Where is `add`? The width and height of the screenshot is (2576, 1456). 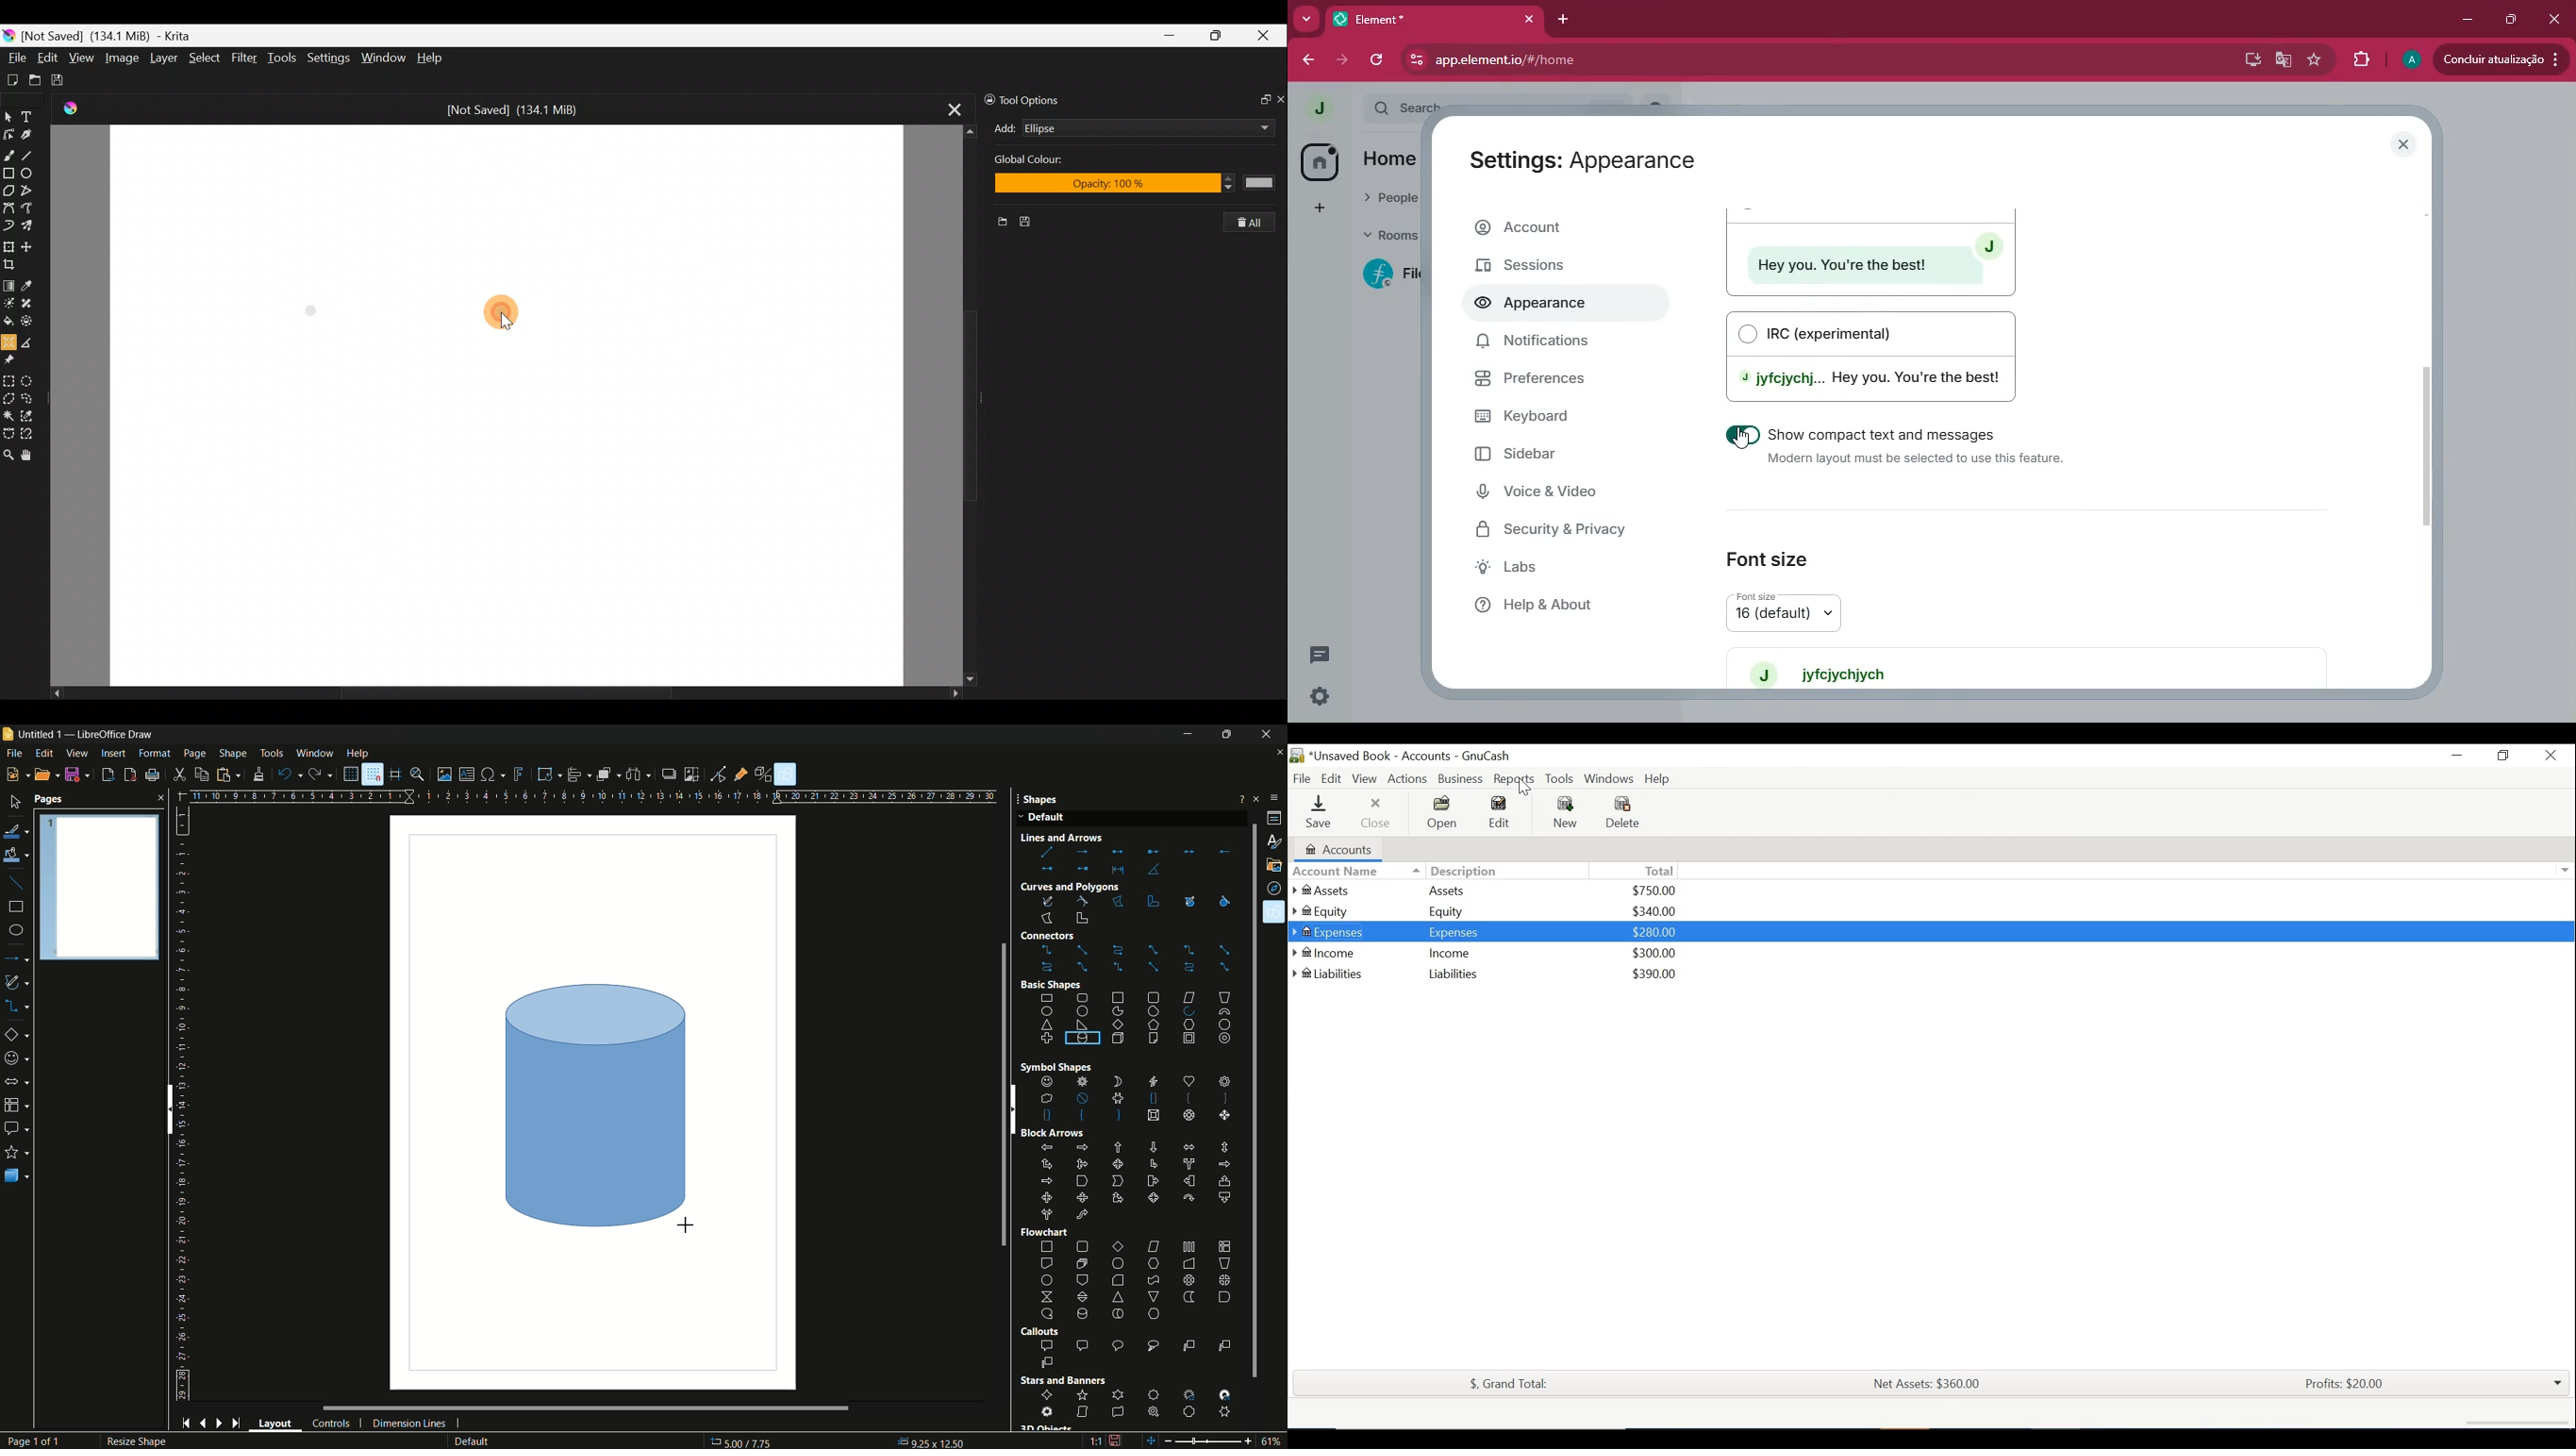 add is located at coordinates (1315, 208).